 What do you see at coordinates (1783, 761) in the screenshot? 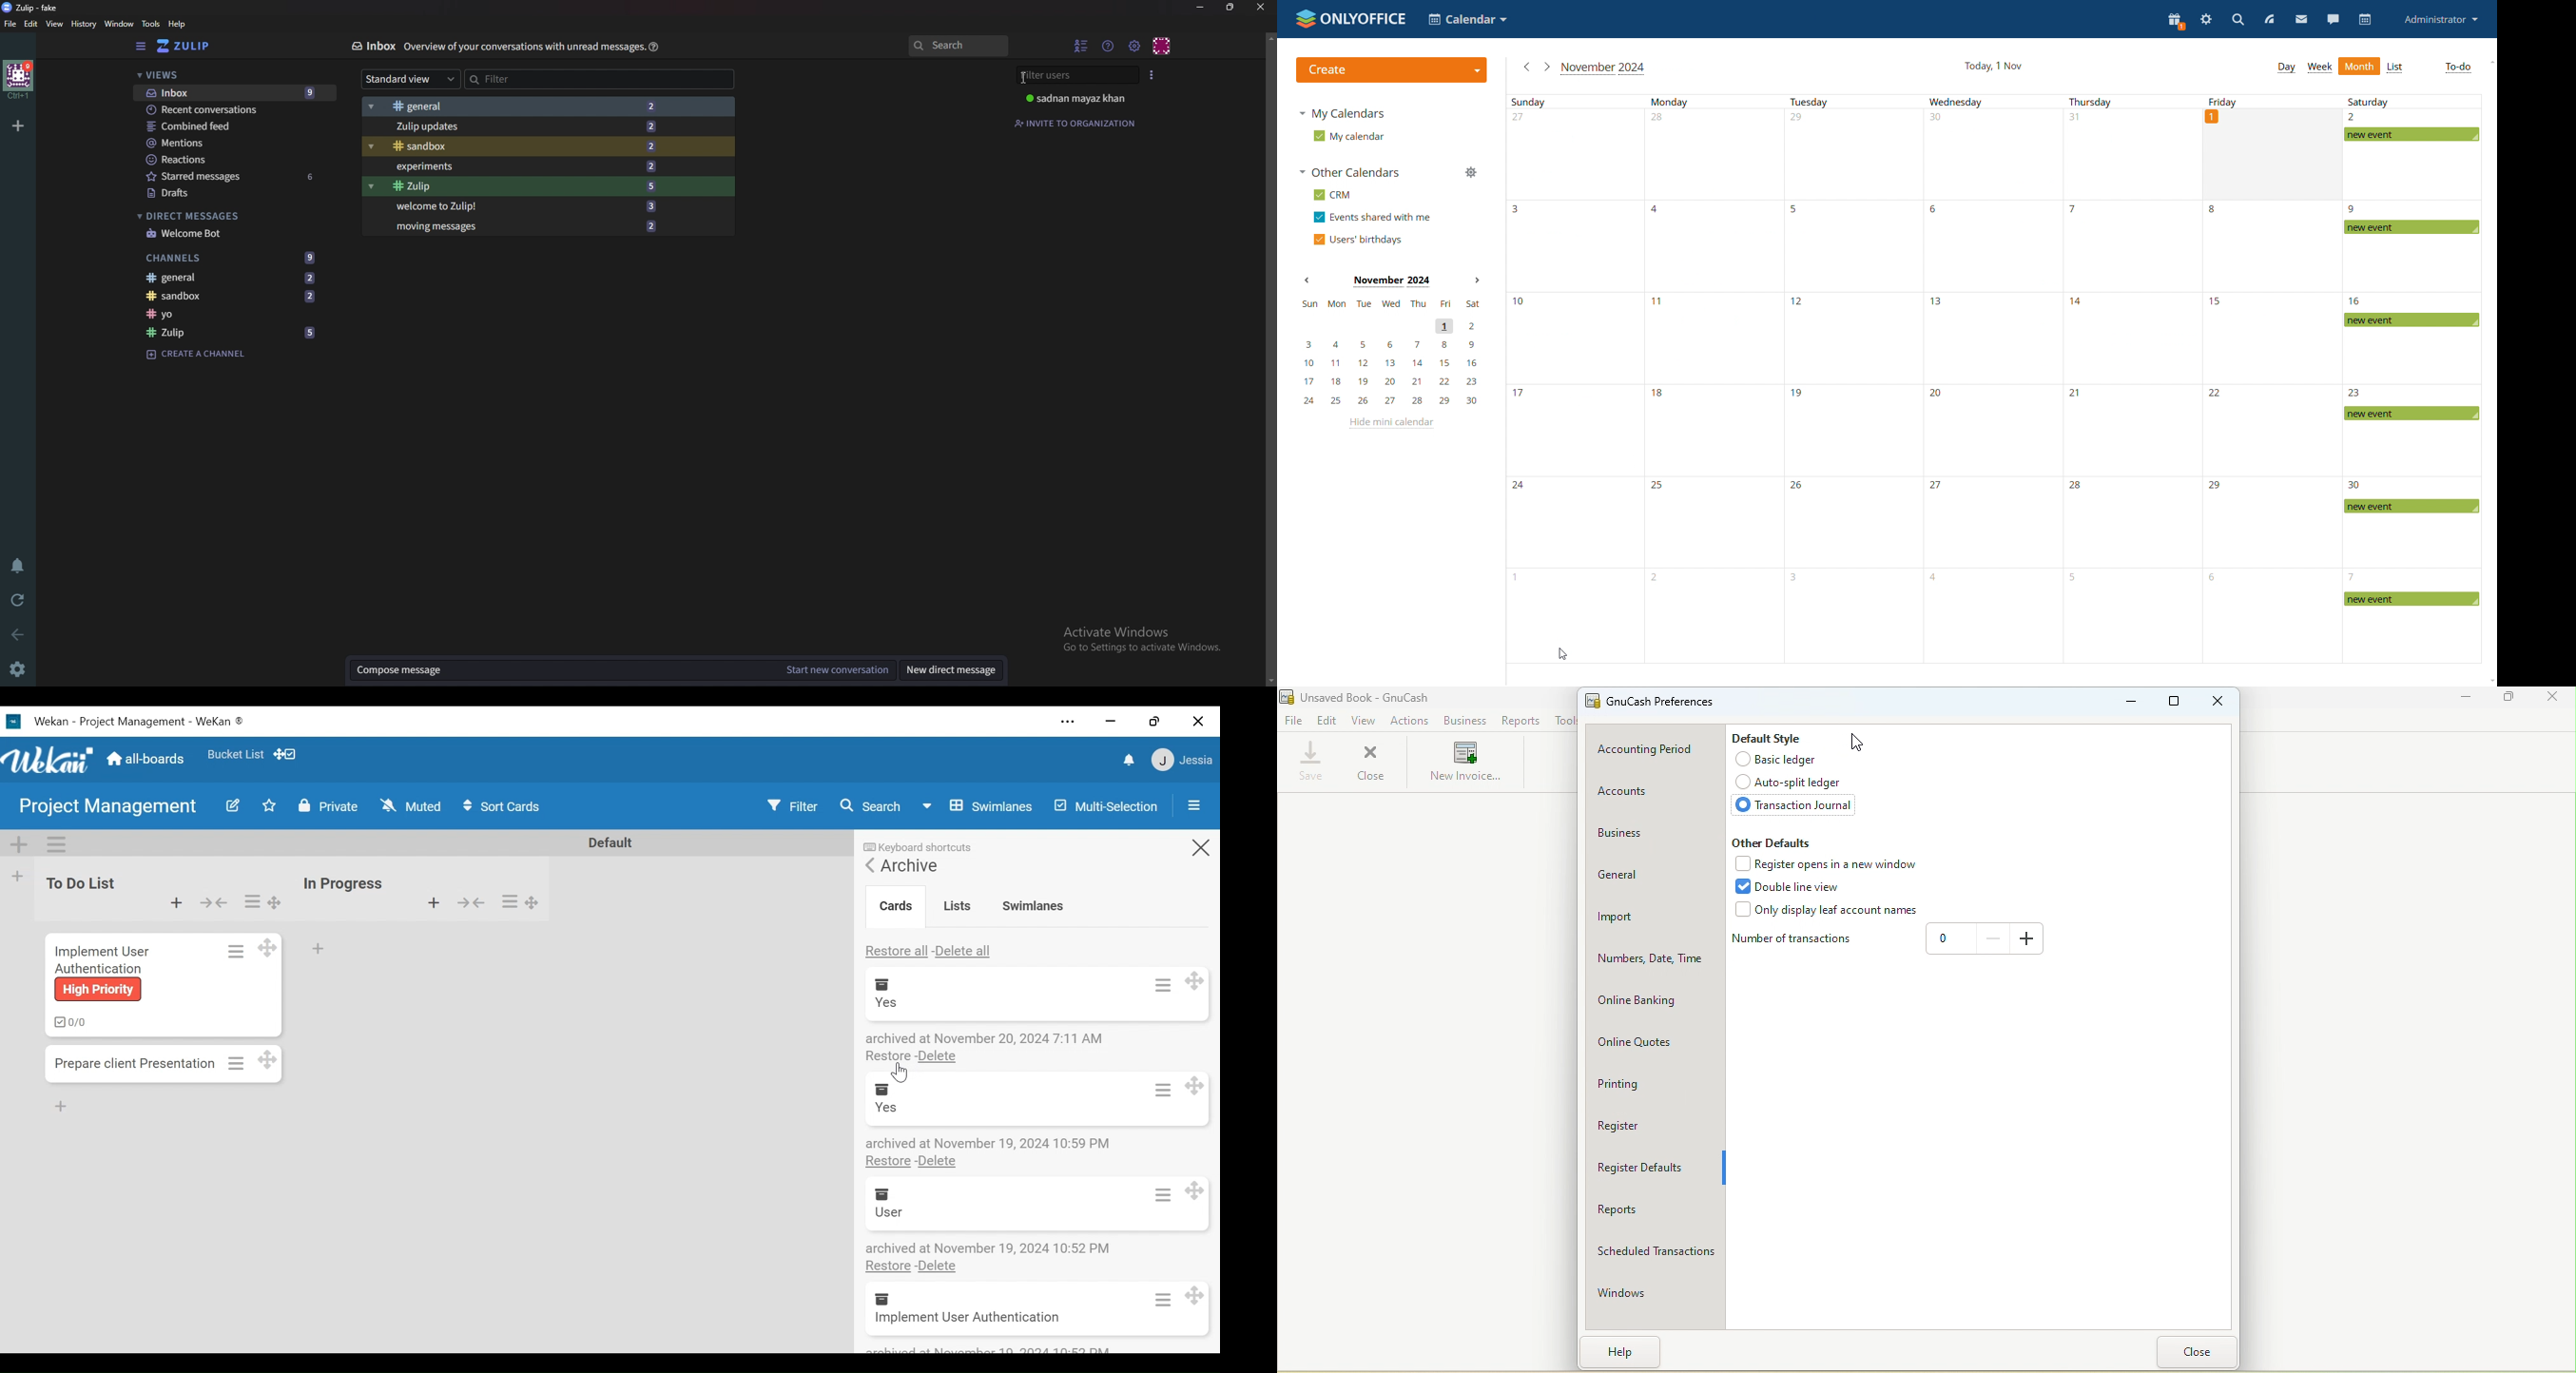
I see `Basic ledger` at bounding box center [1783, 761].